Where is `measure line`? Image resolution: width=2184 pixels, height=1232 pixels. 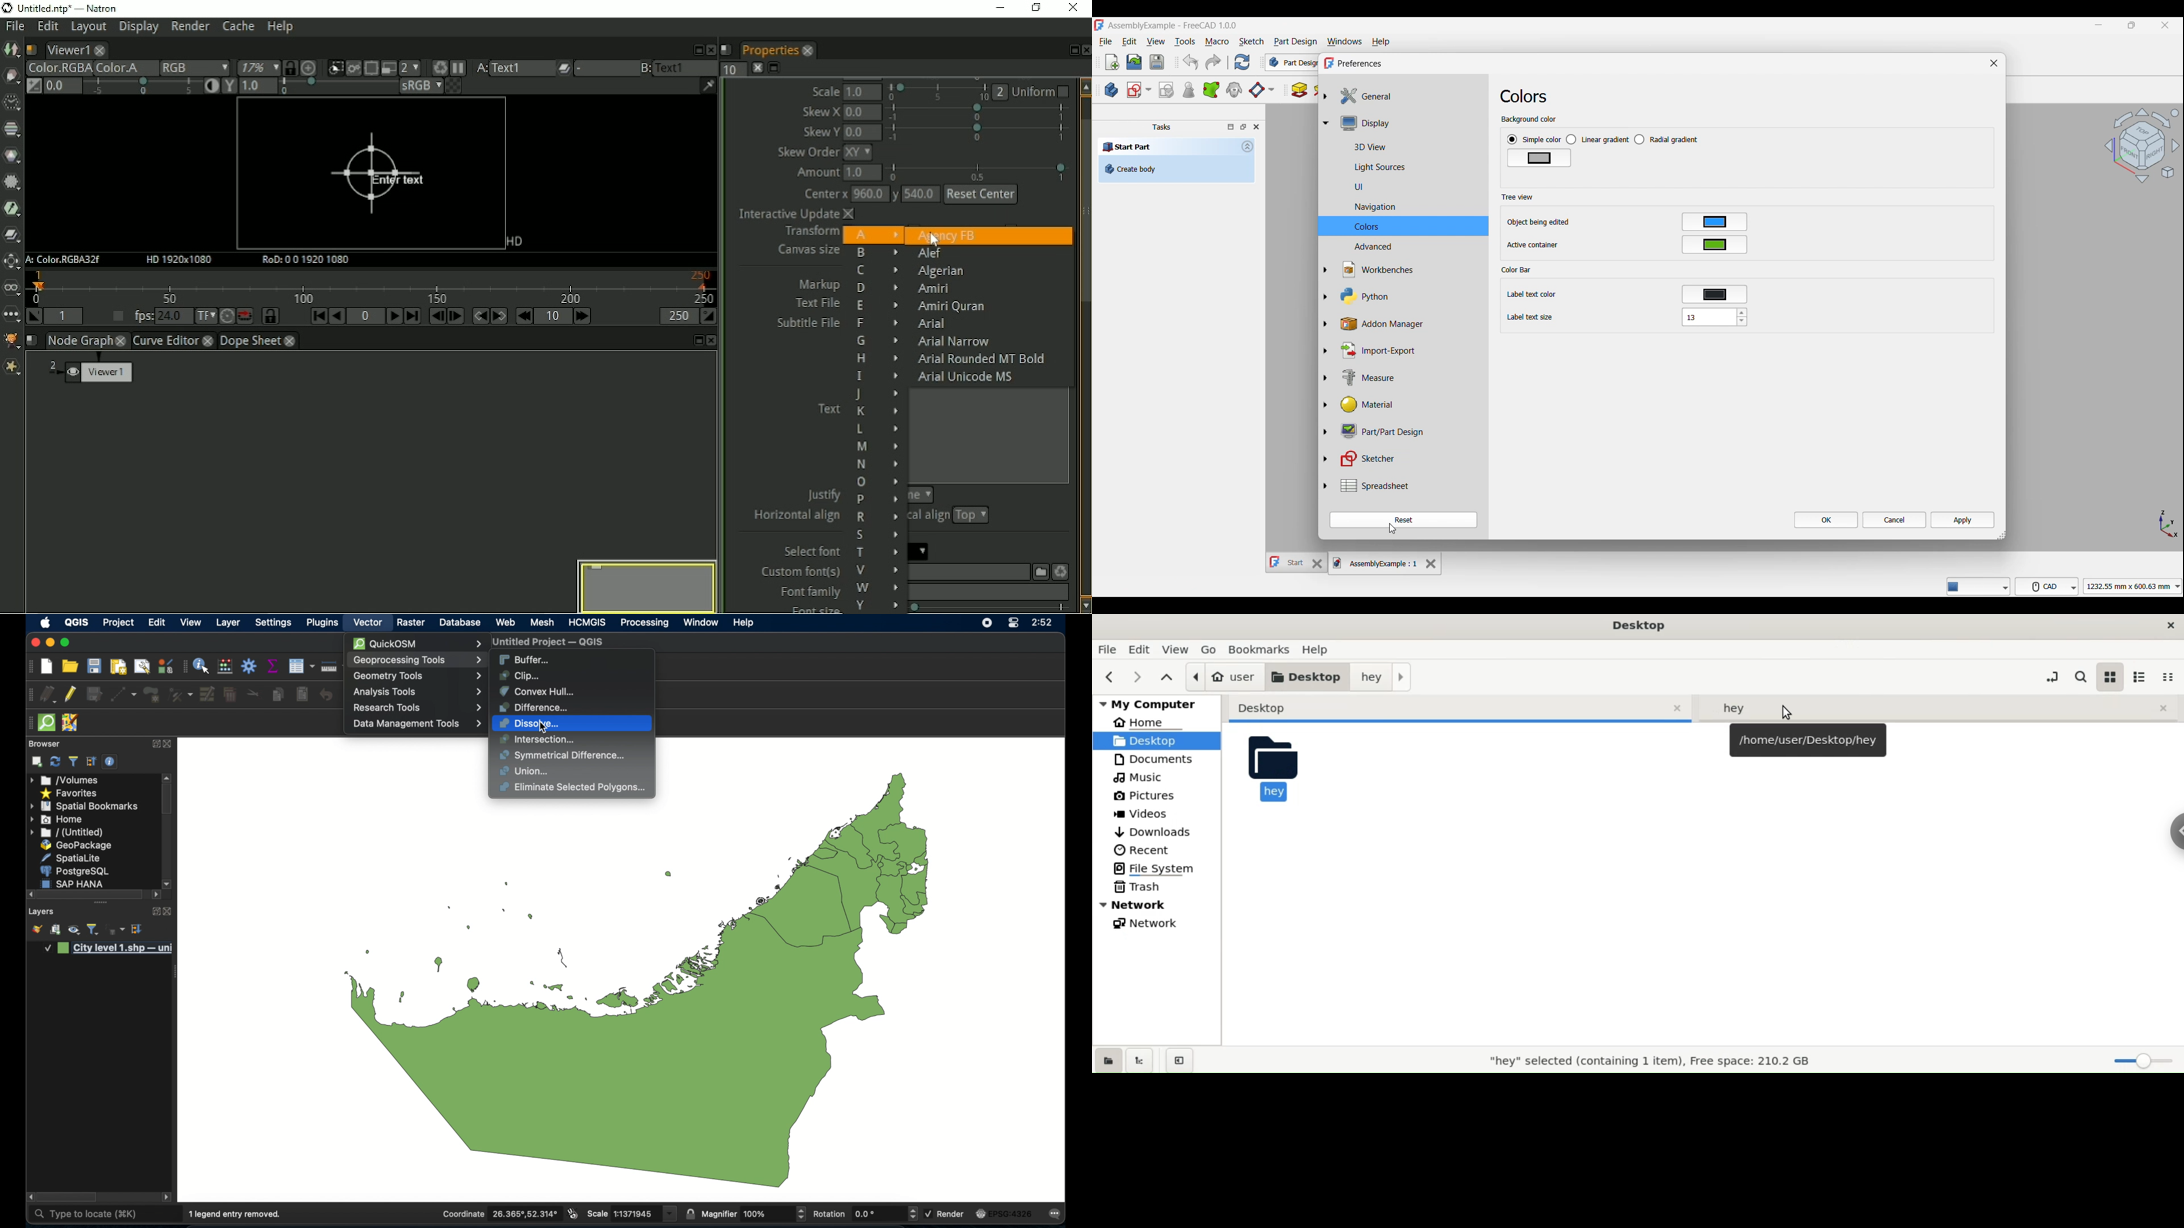 measure line is located at coordinates (329, 666).